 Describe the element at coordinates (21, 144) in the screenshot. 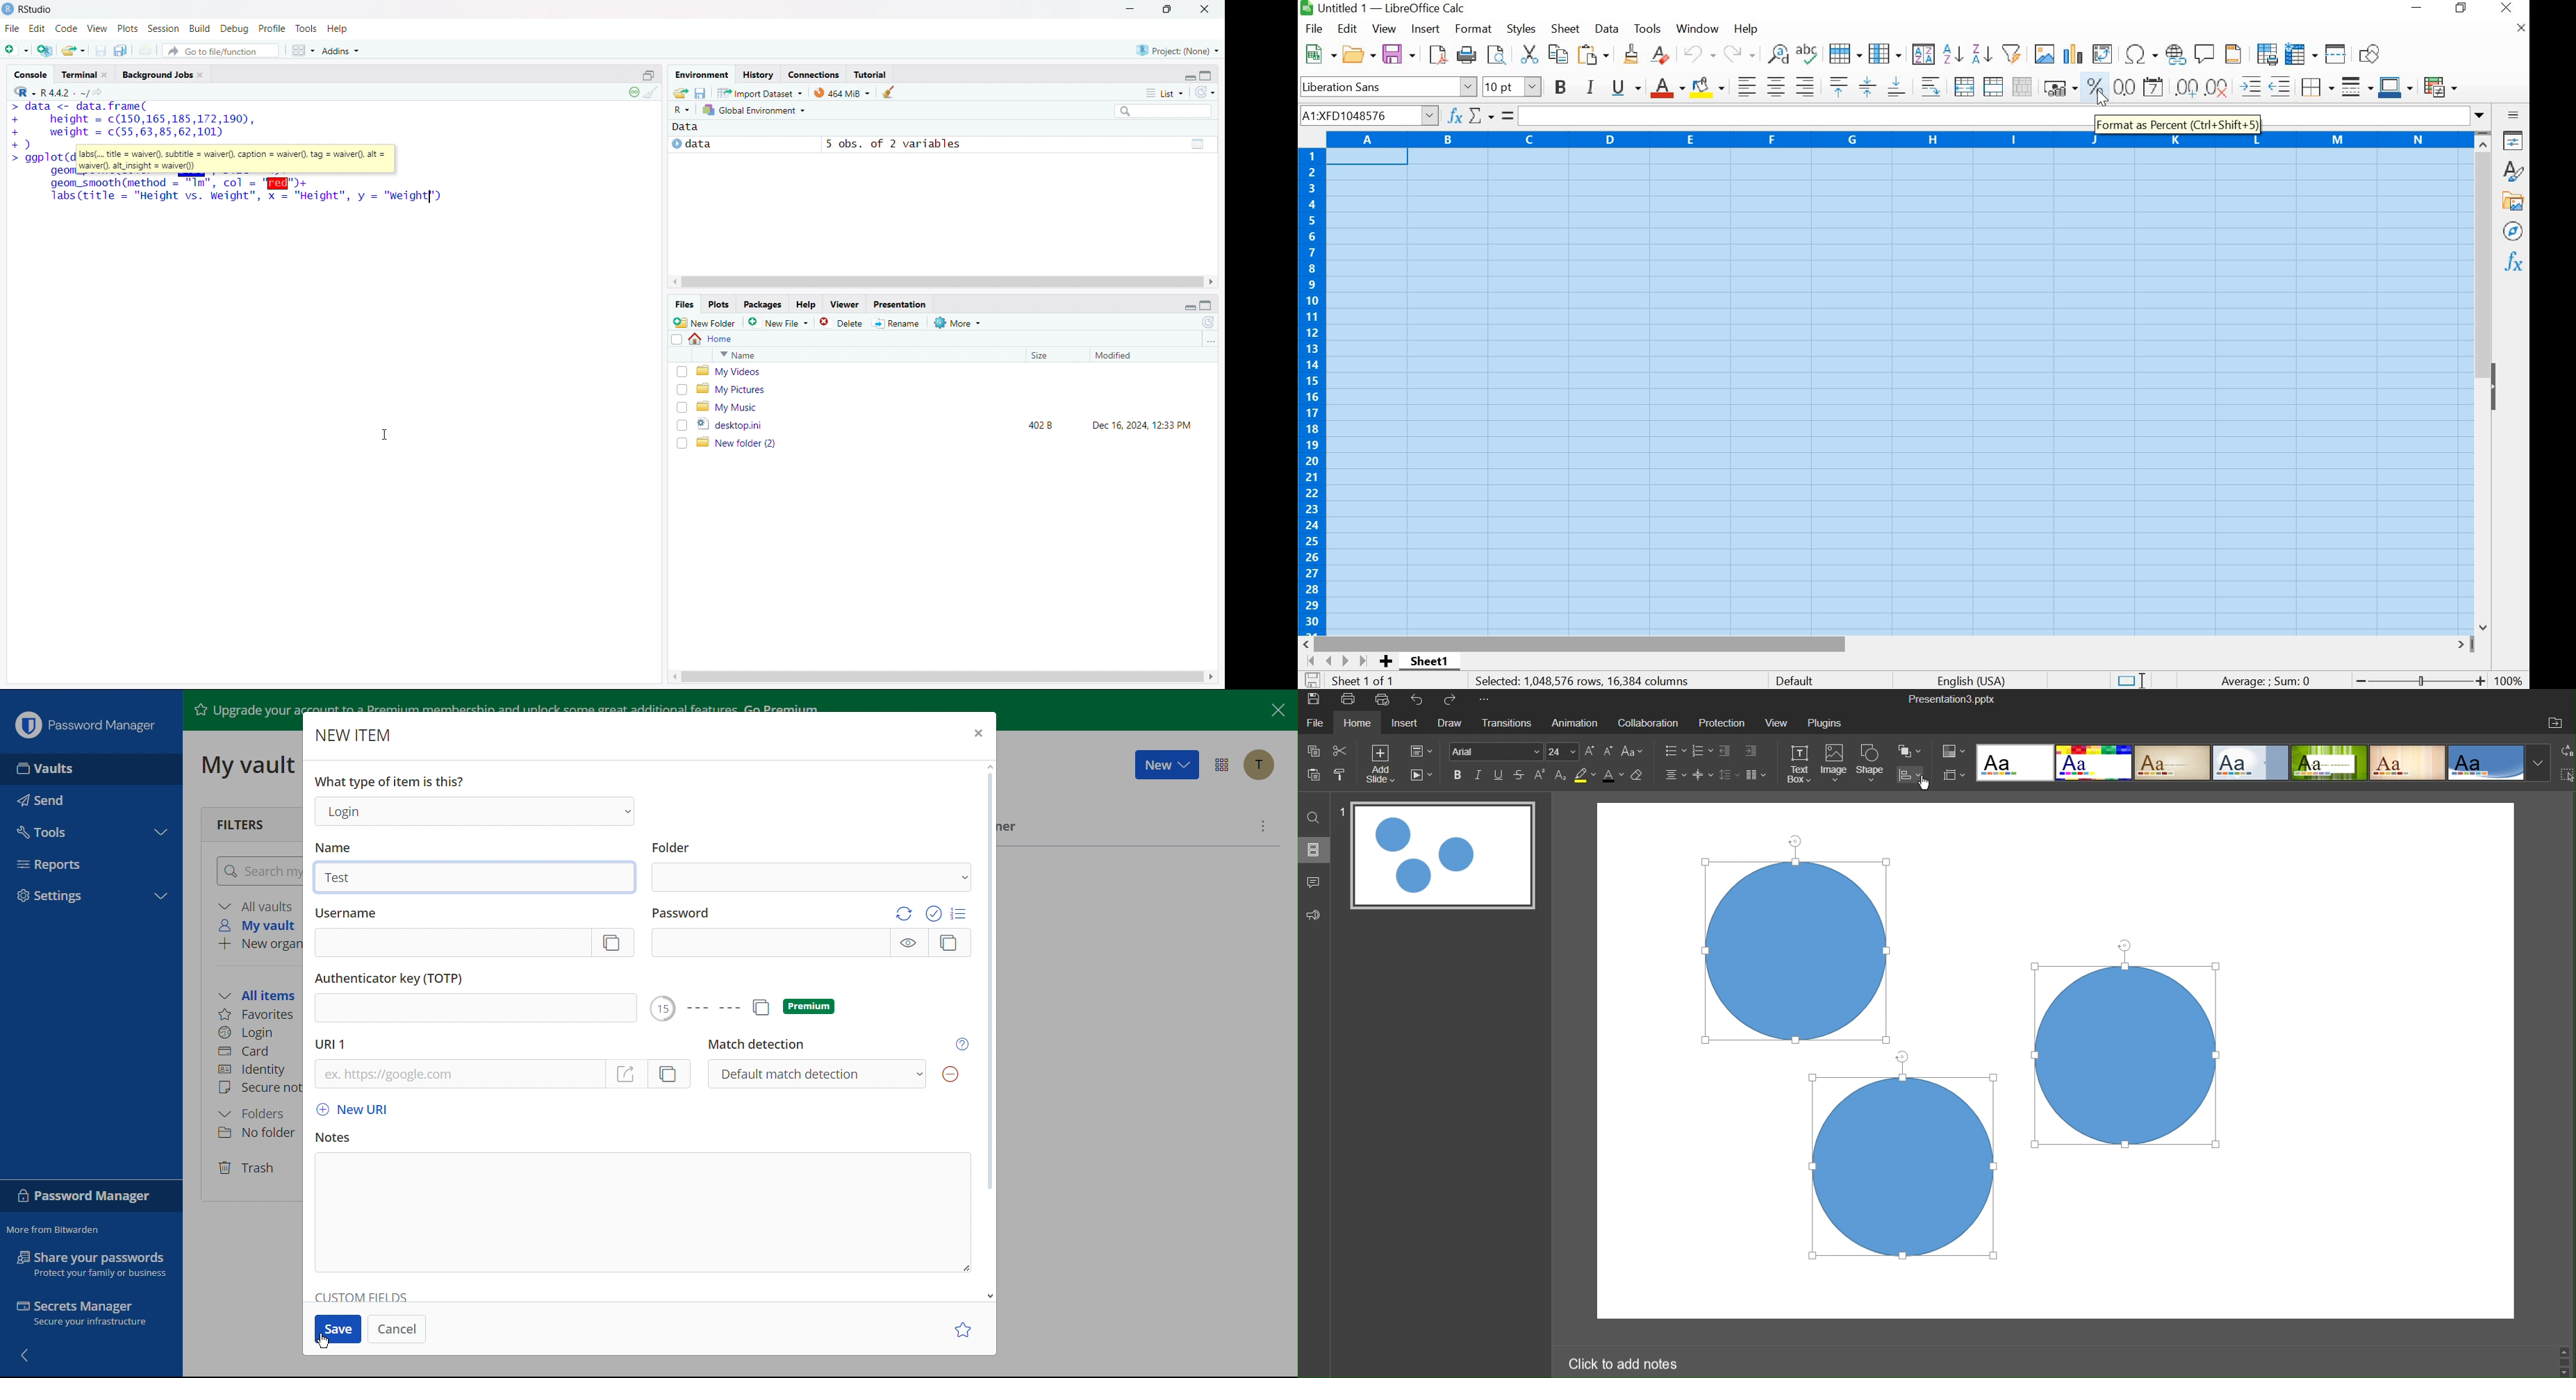

I see `+)` at that location.